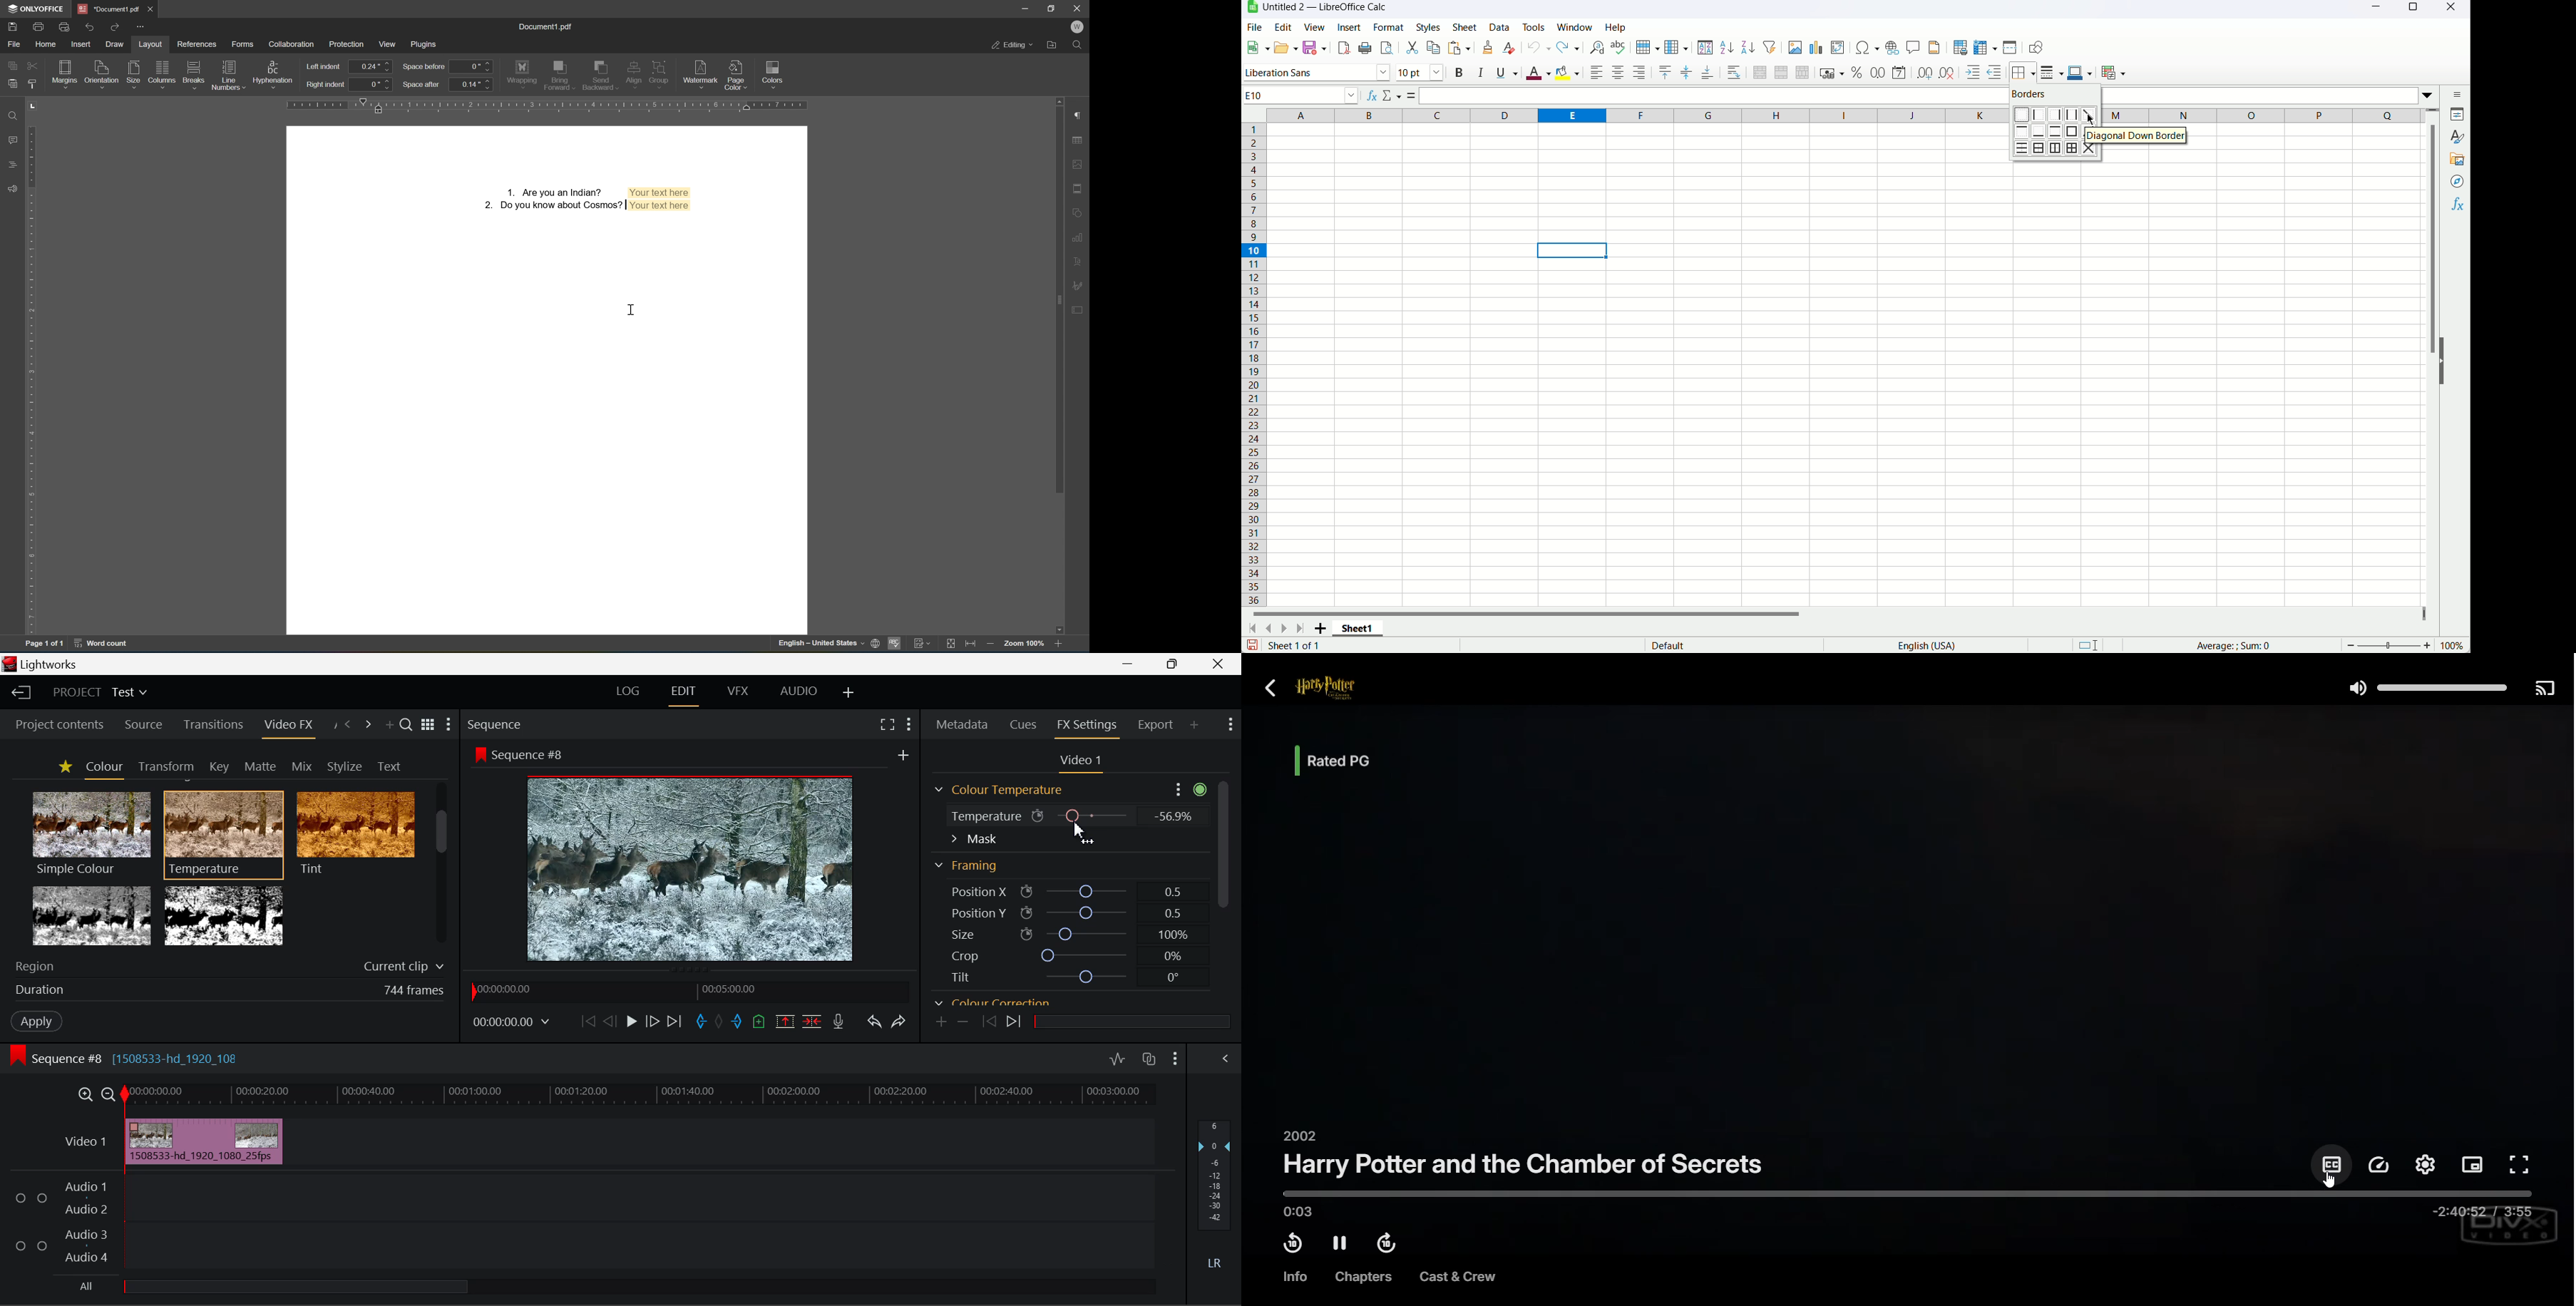  Describe the element at coordinates (14, 44) in the screenshot. I see `file` at that location.